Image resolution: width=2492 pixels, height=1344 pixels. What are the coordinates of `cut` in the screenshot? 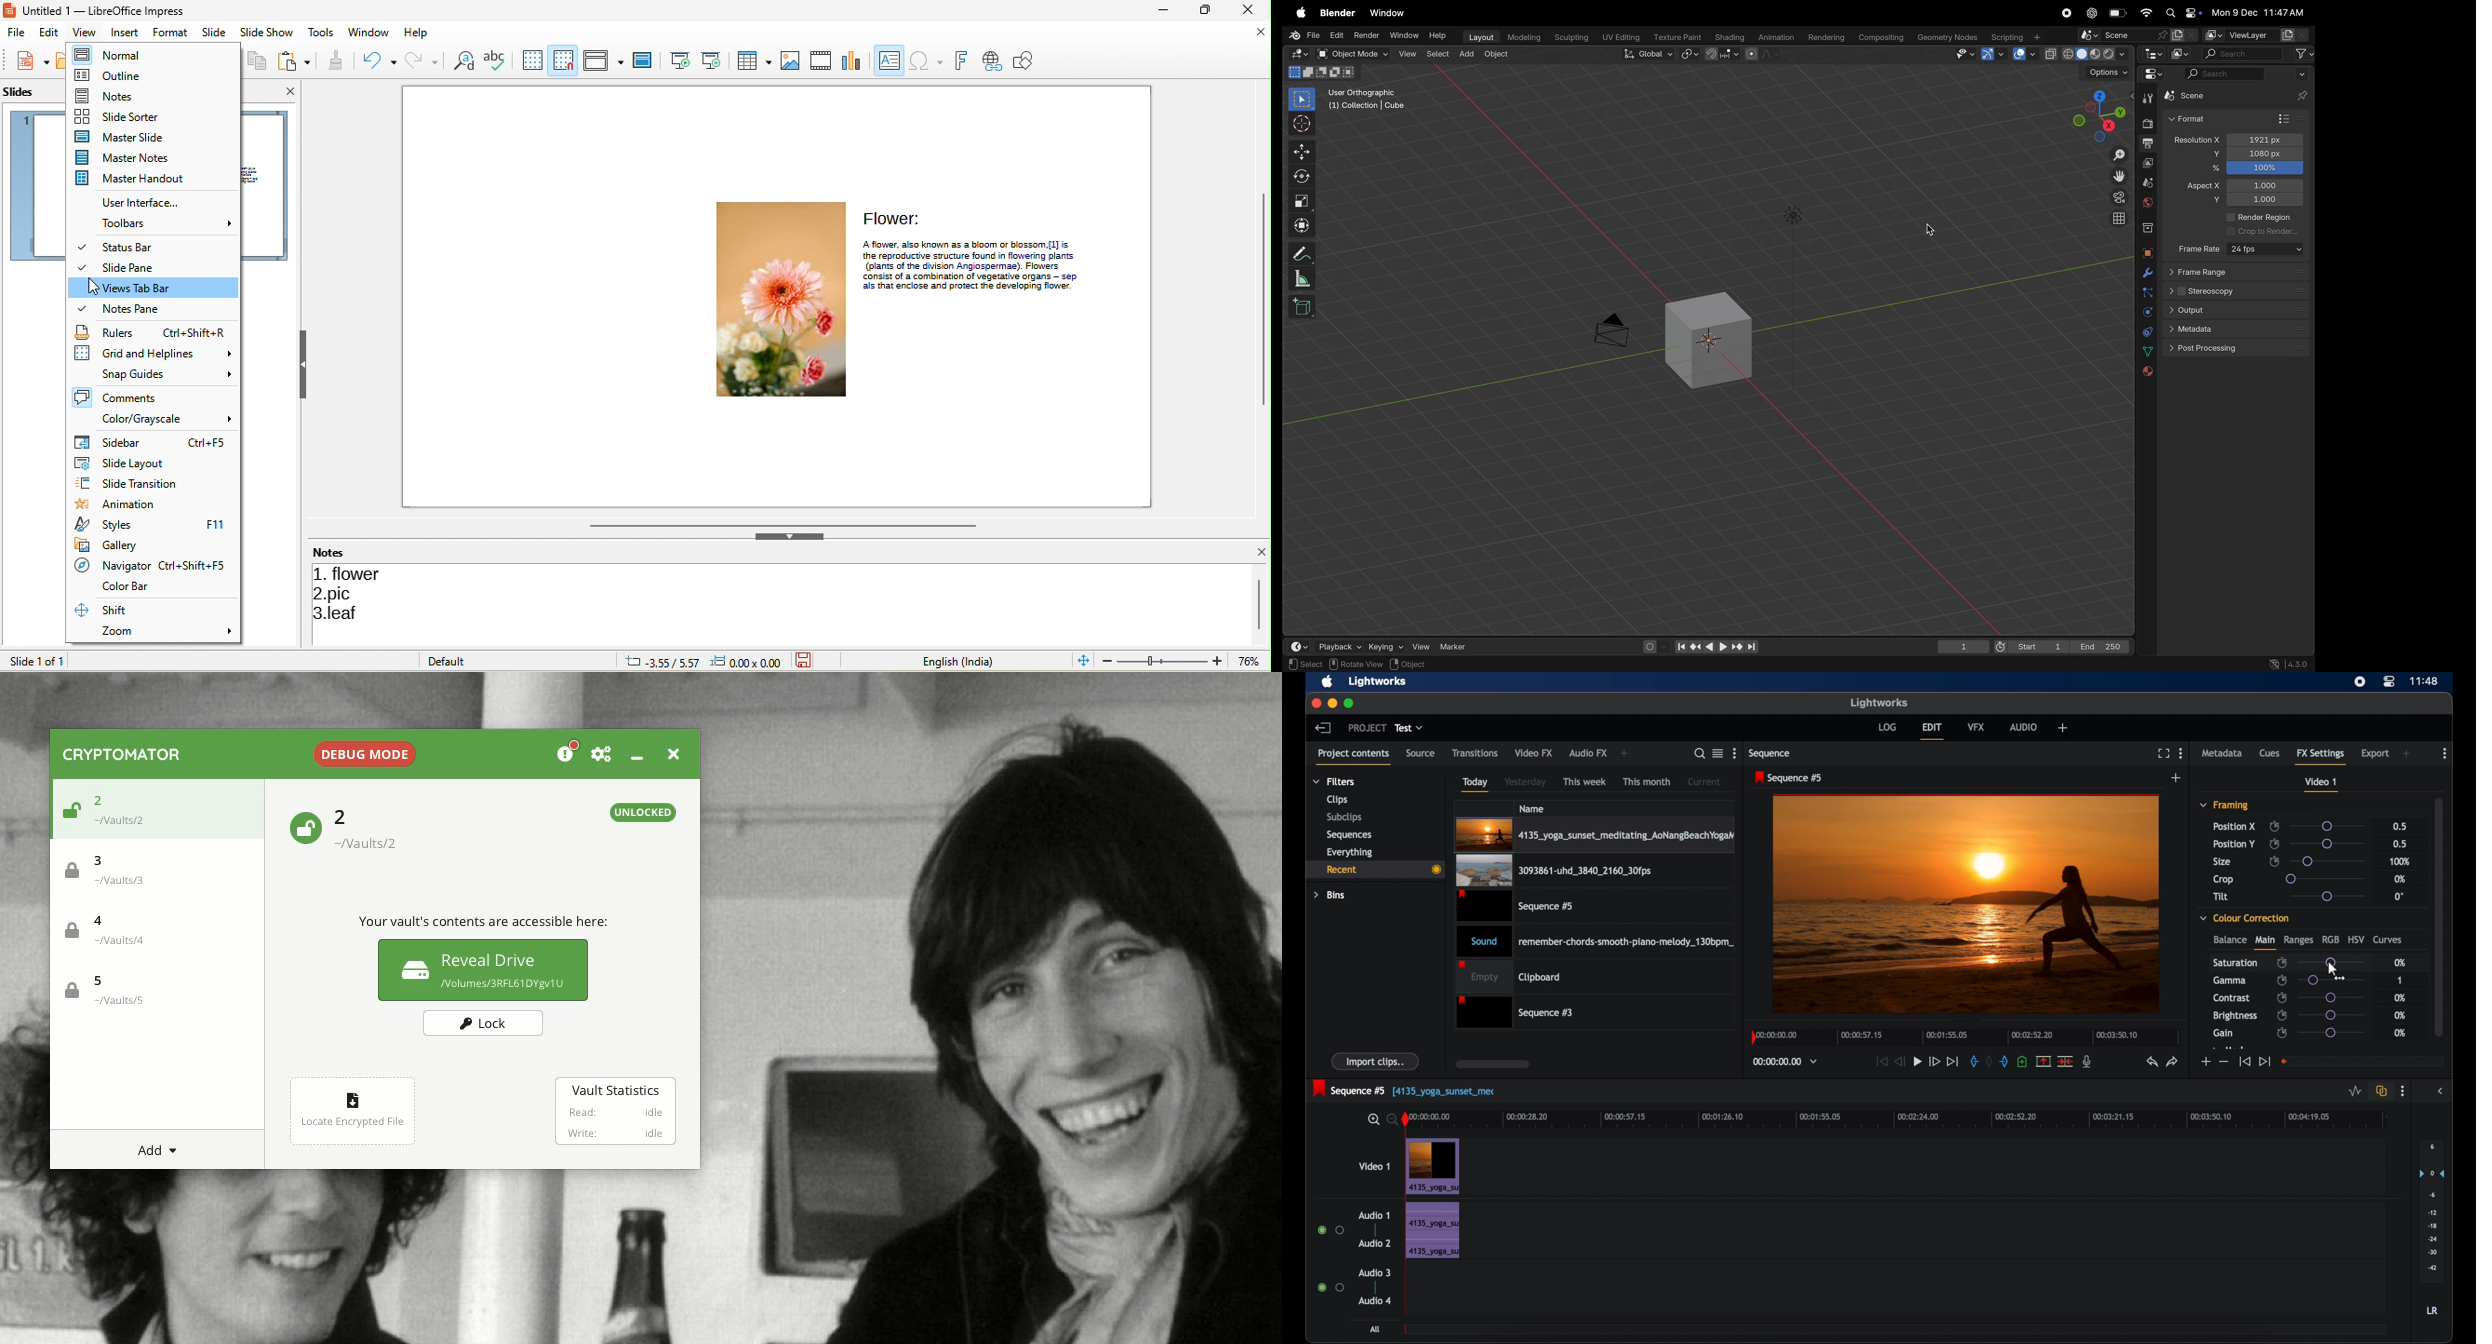 It's located at (2066, 1061).